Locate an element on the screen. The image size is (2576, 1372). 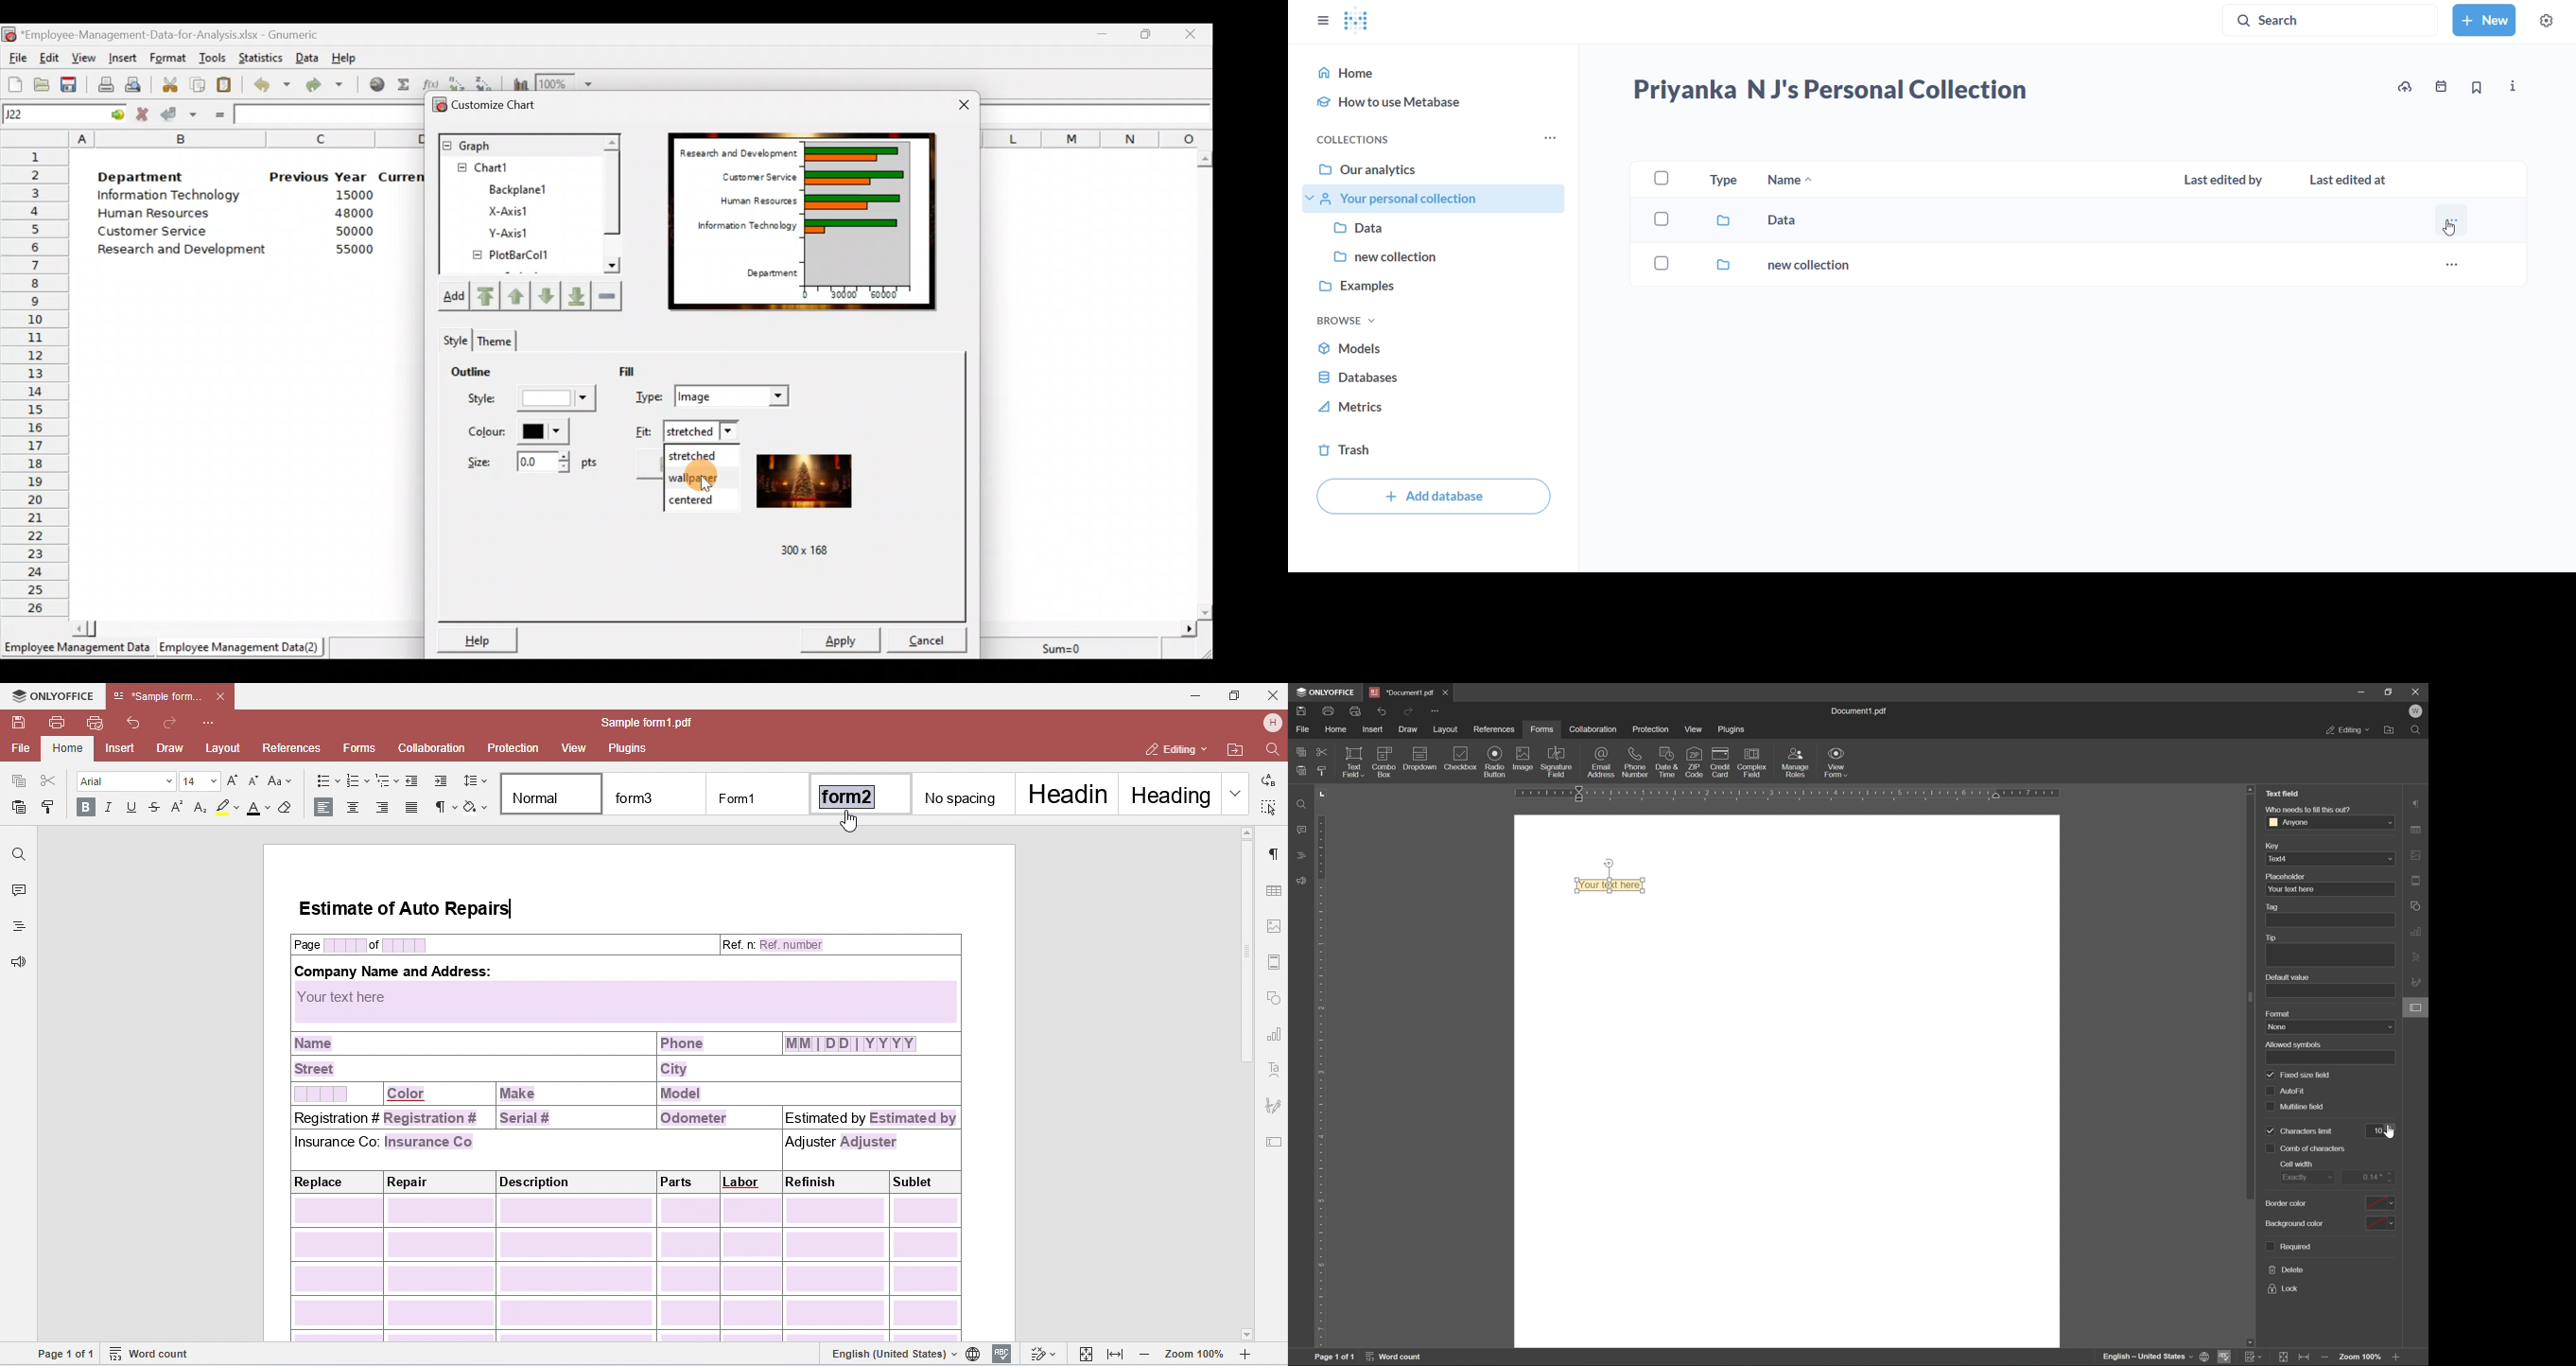
your text here is located at coordinates (1609, 885).